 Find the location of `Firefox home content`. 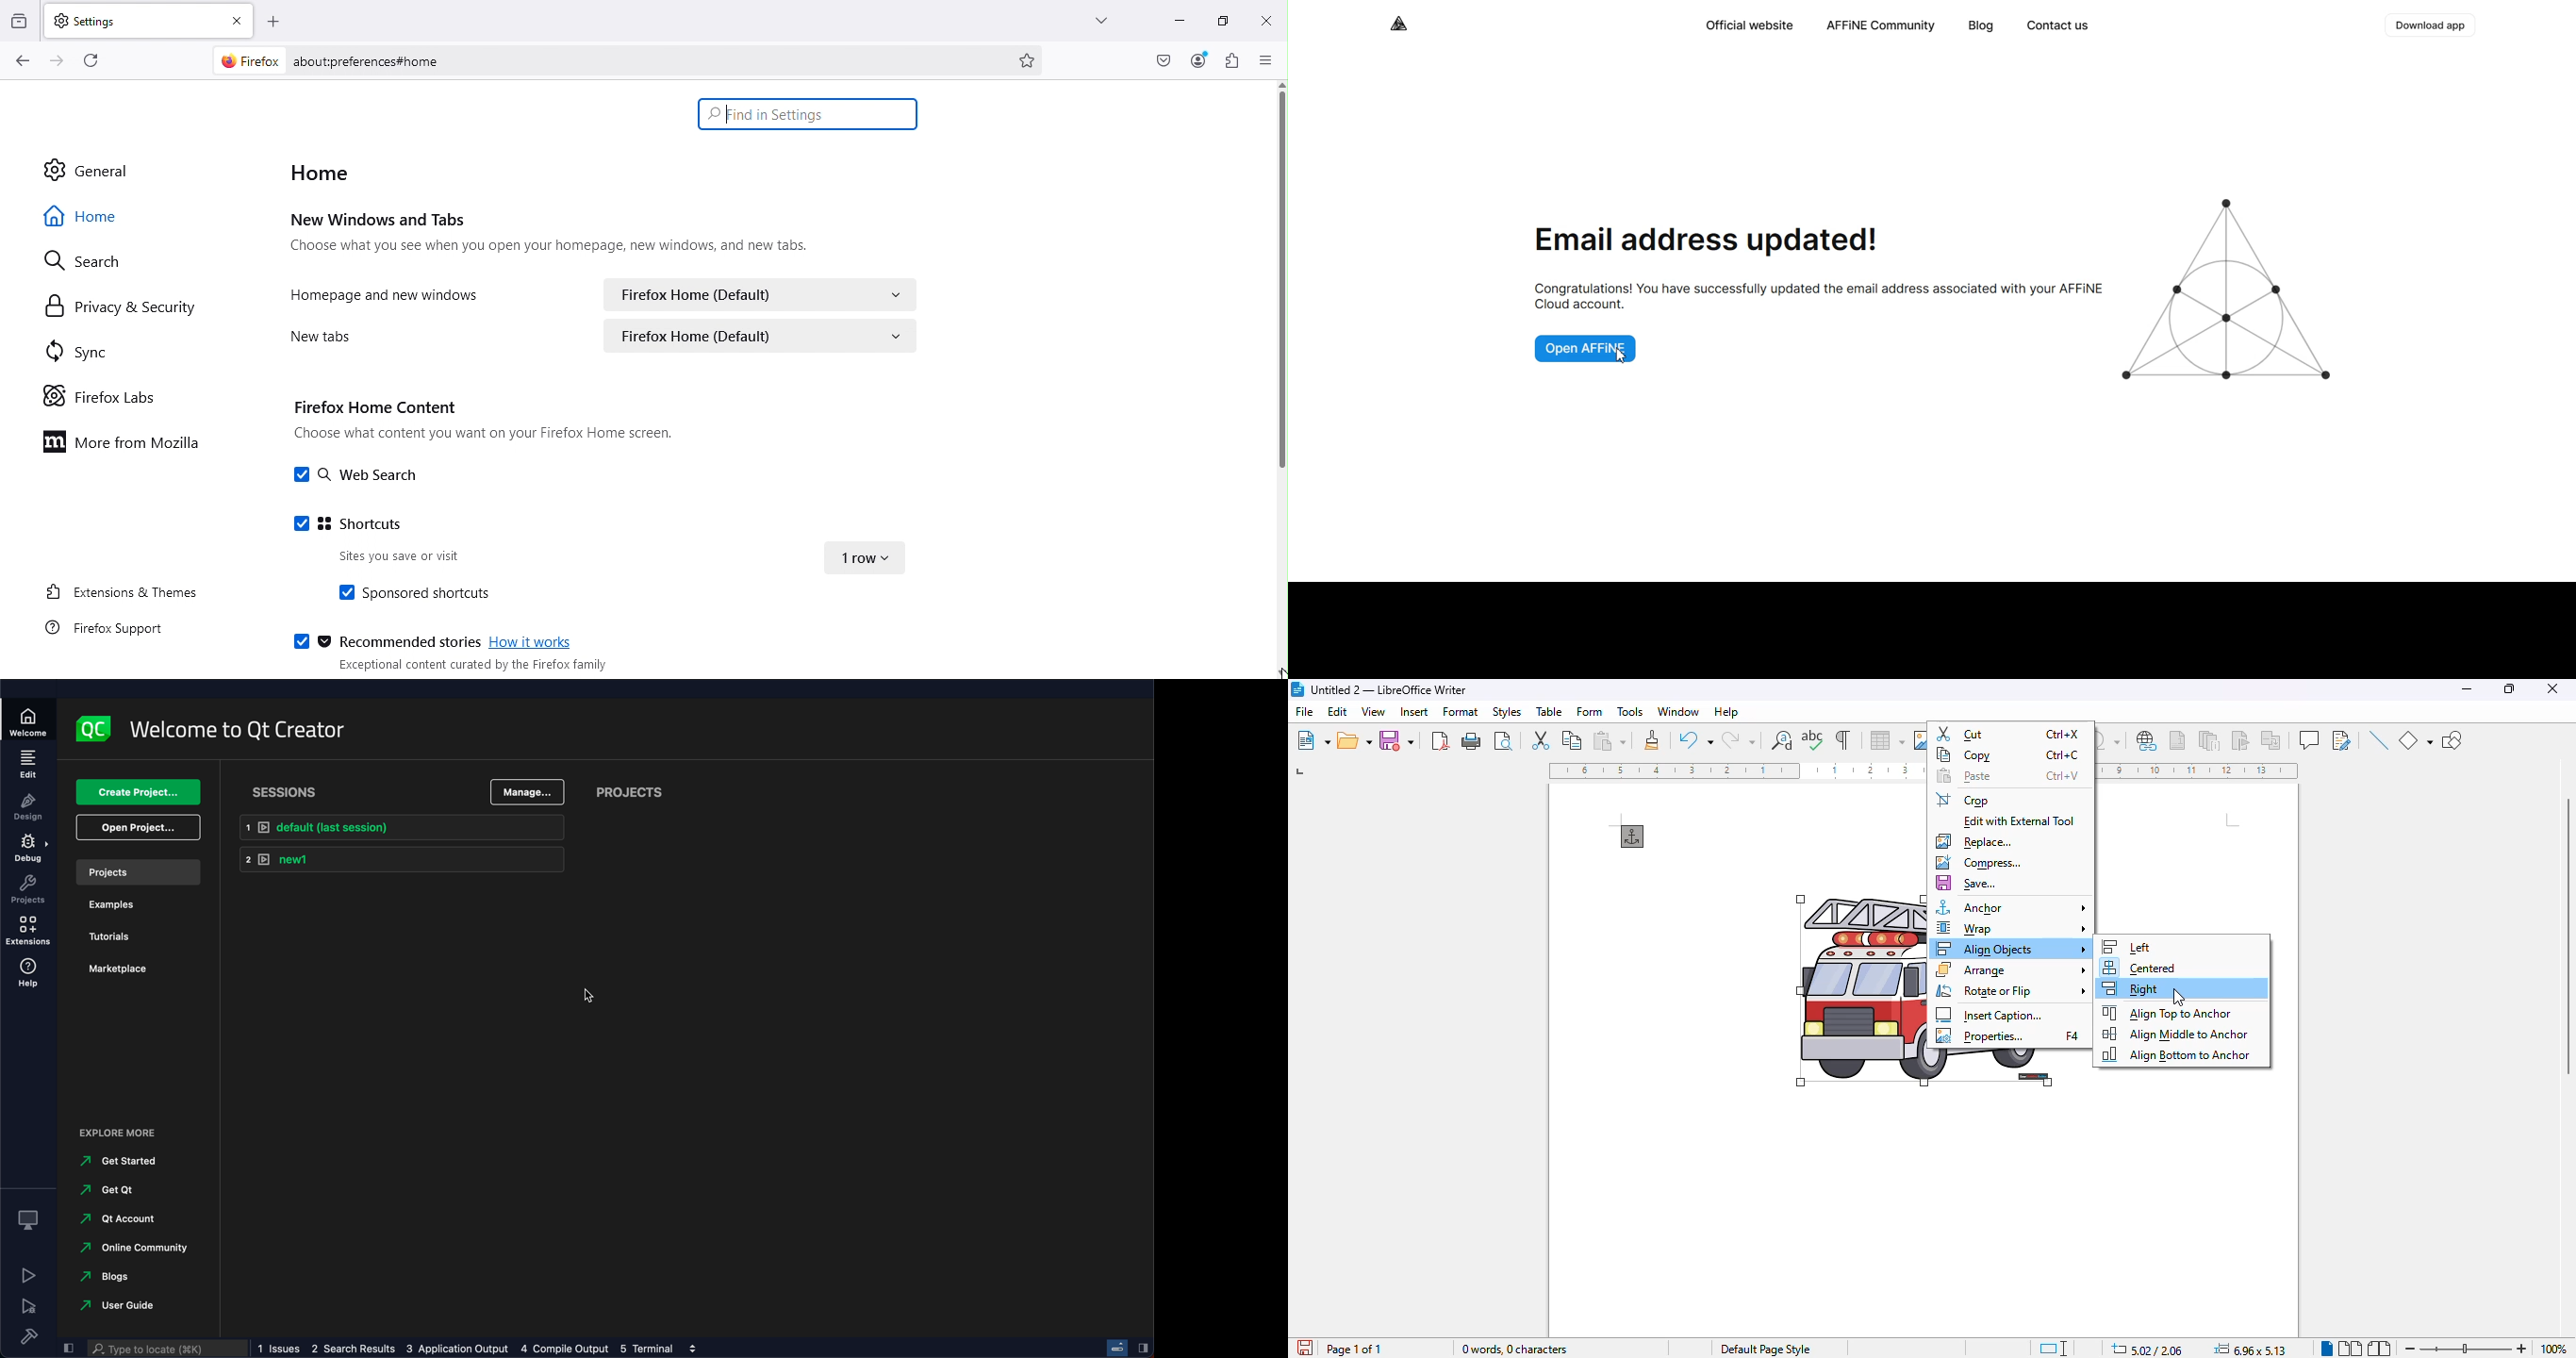

Firefox home content is located at coordinates (487, 424).